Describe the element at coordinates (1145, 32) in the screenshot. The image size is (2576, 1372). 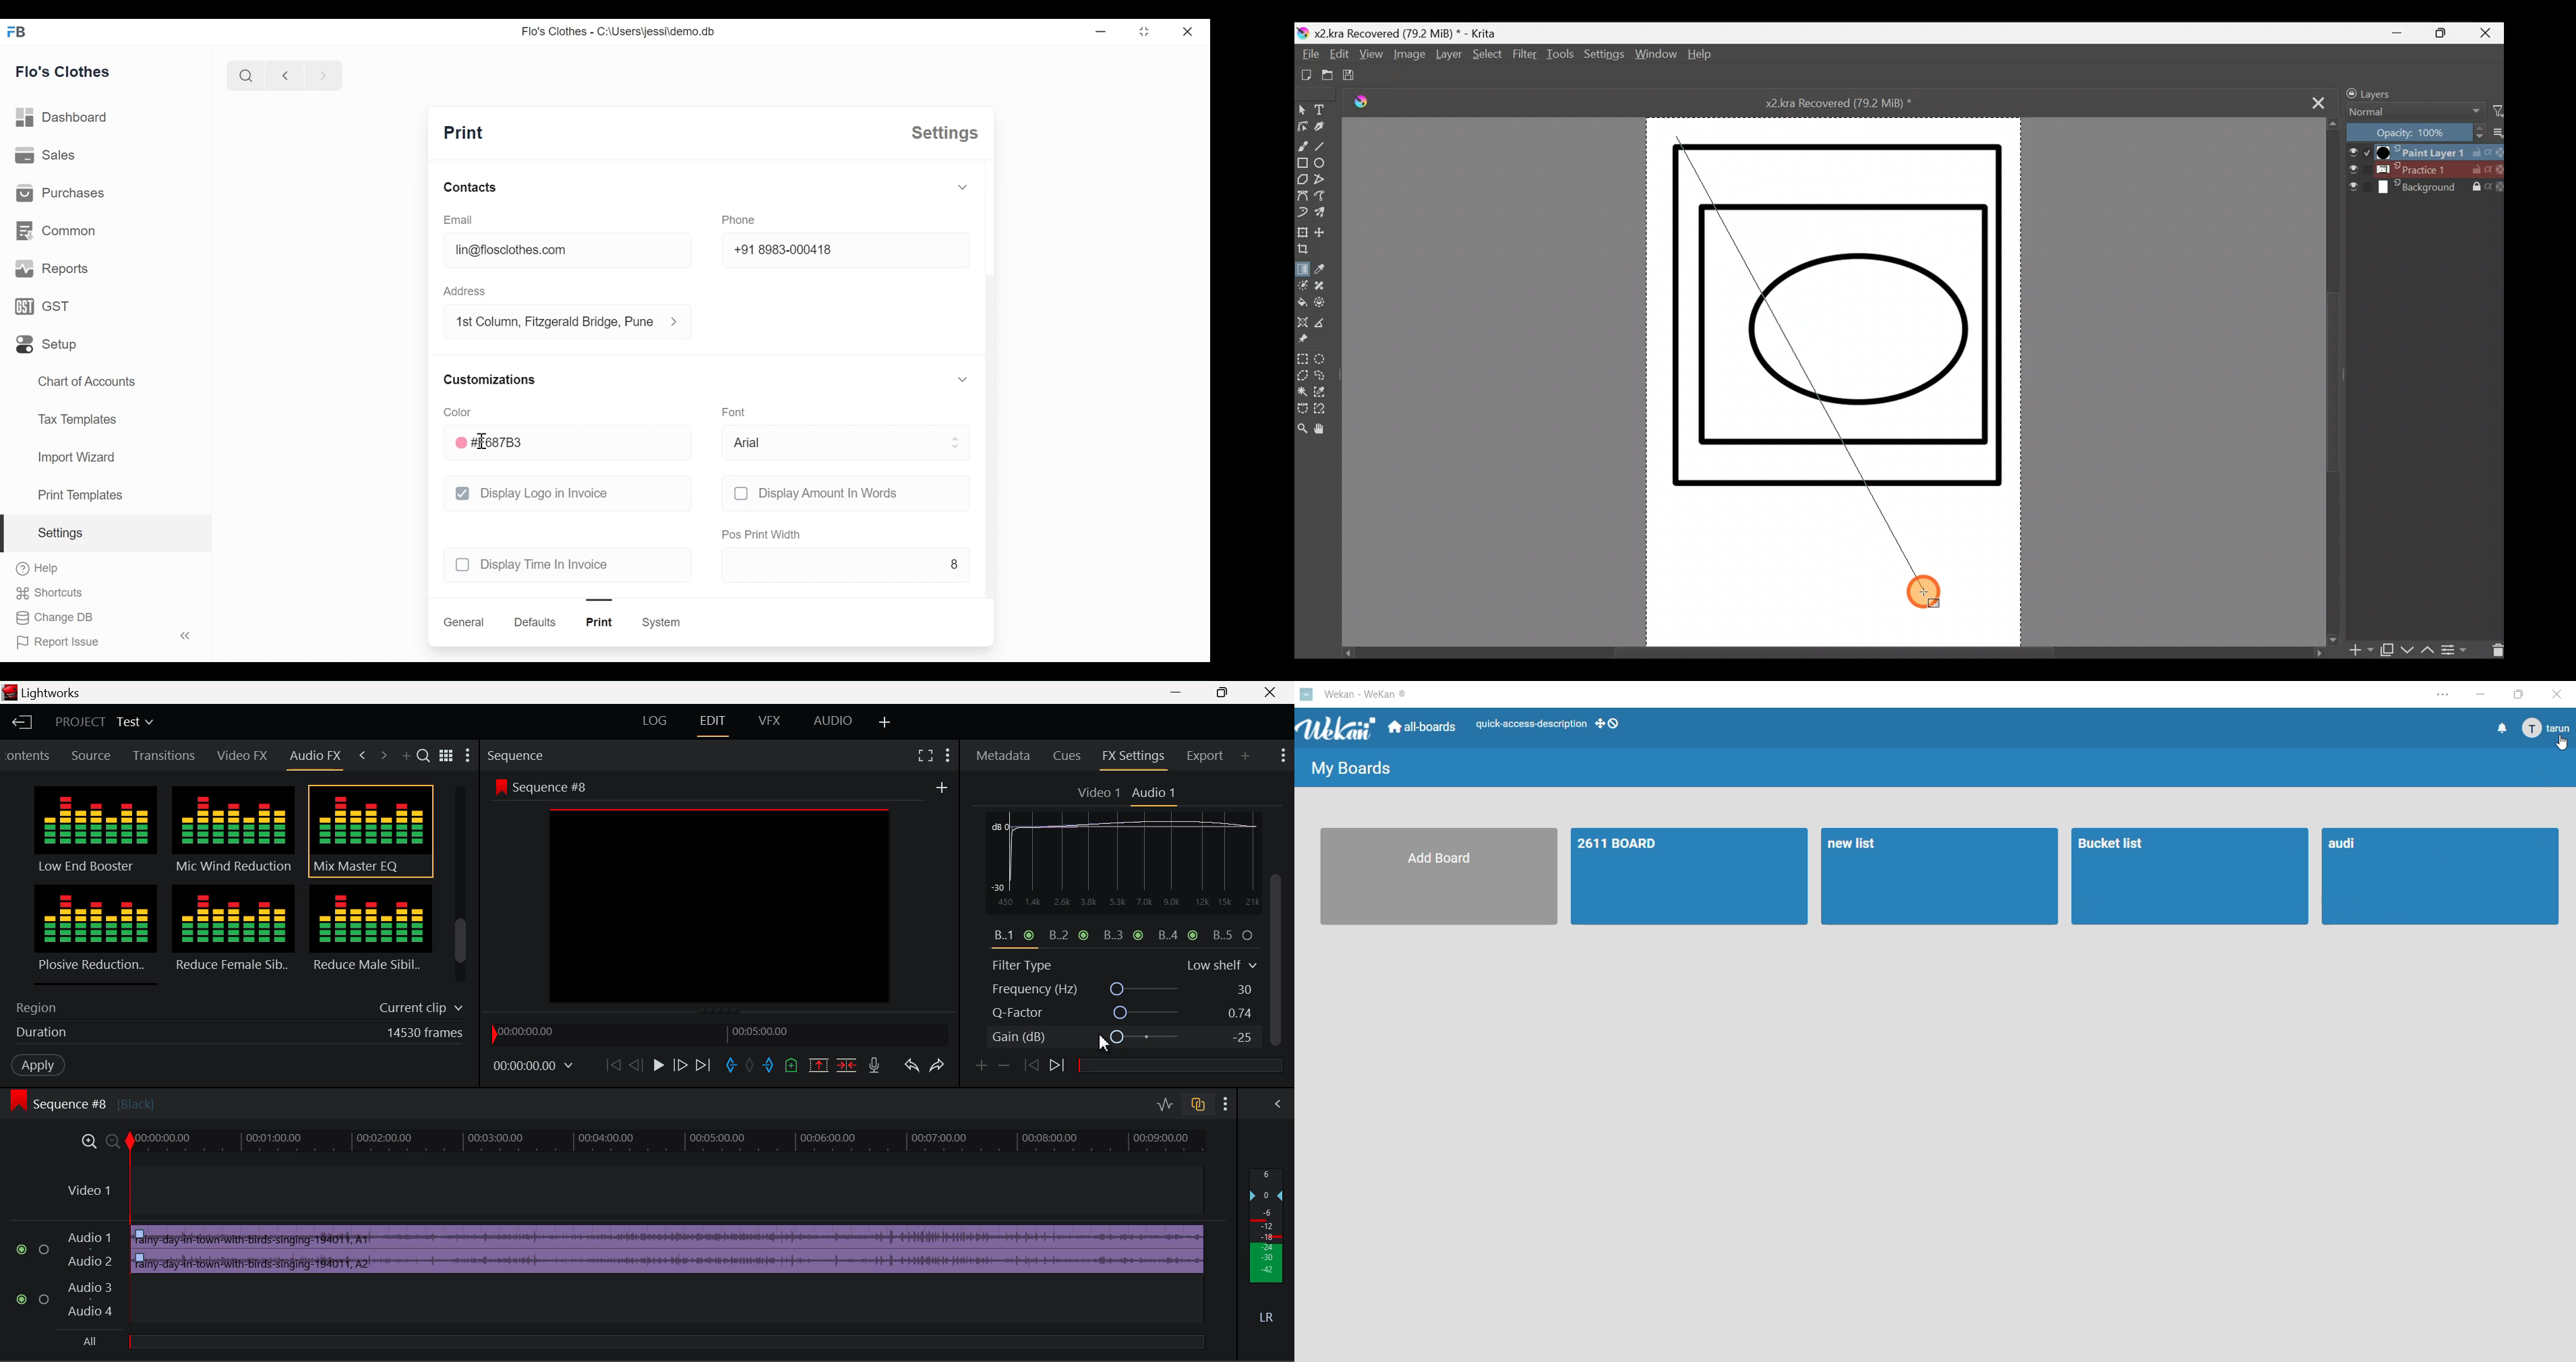
I see `toggle between form and full width` at that location.